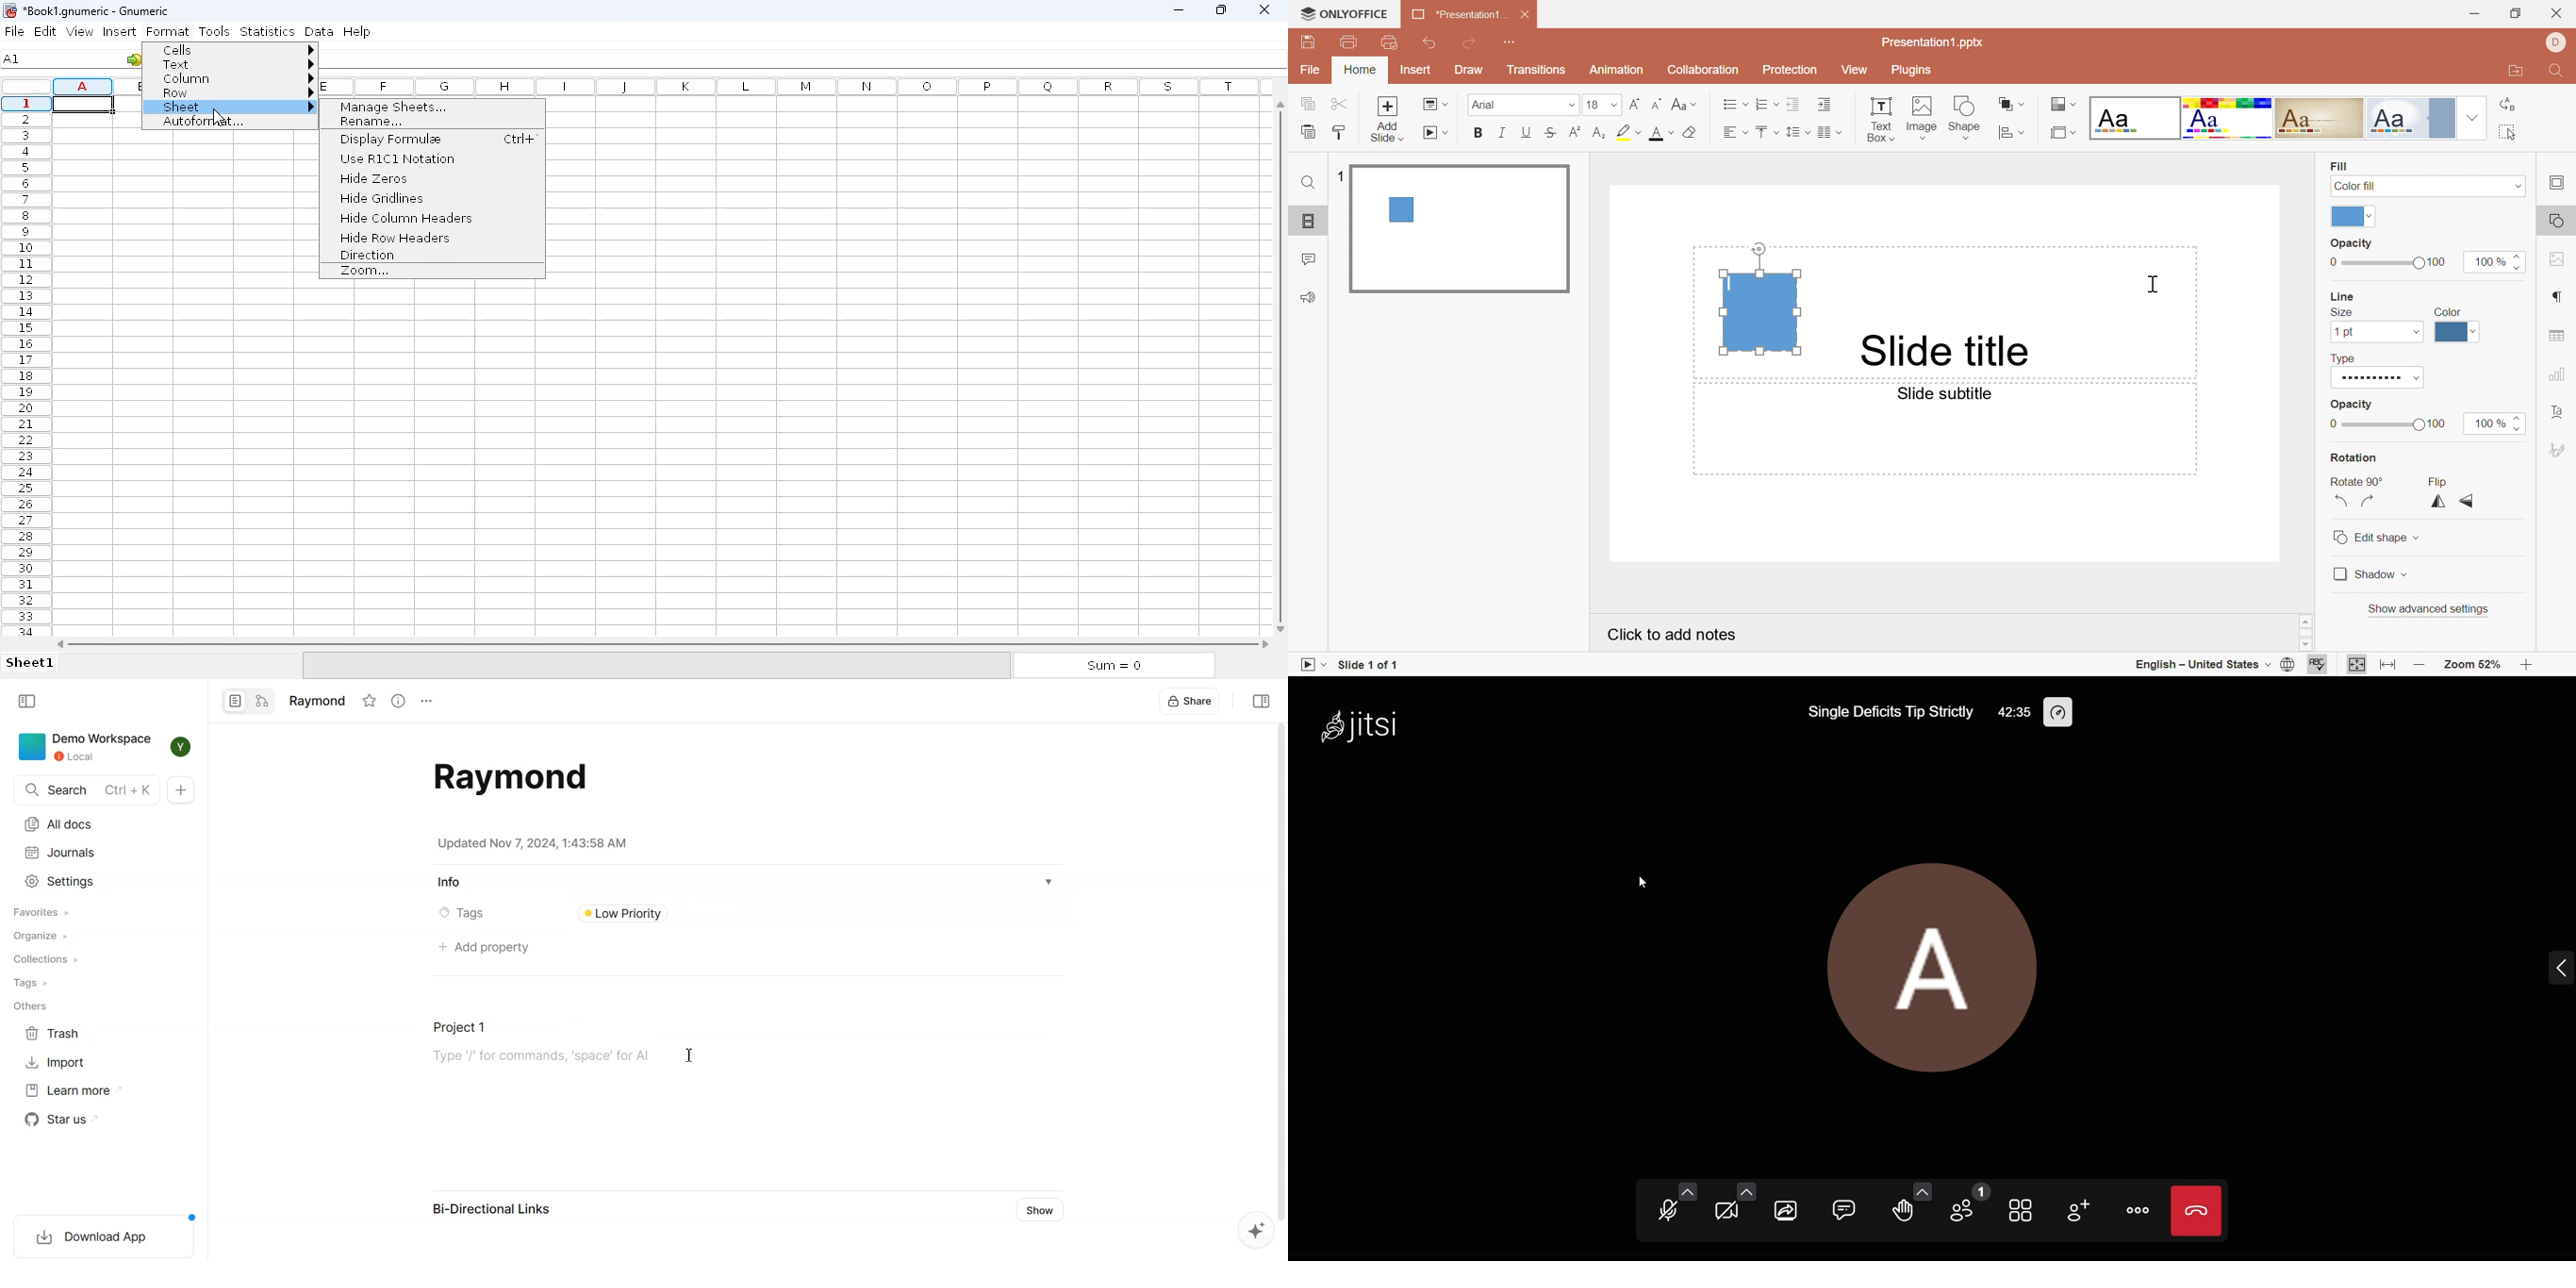  What do you see at coordinates (482, 949) in the screenshot?
I see `Add property` at bounding box center [482, 949].